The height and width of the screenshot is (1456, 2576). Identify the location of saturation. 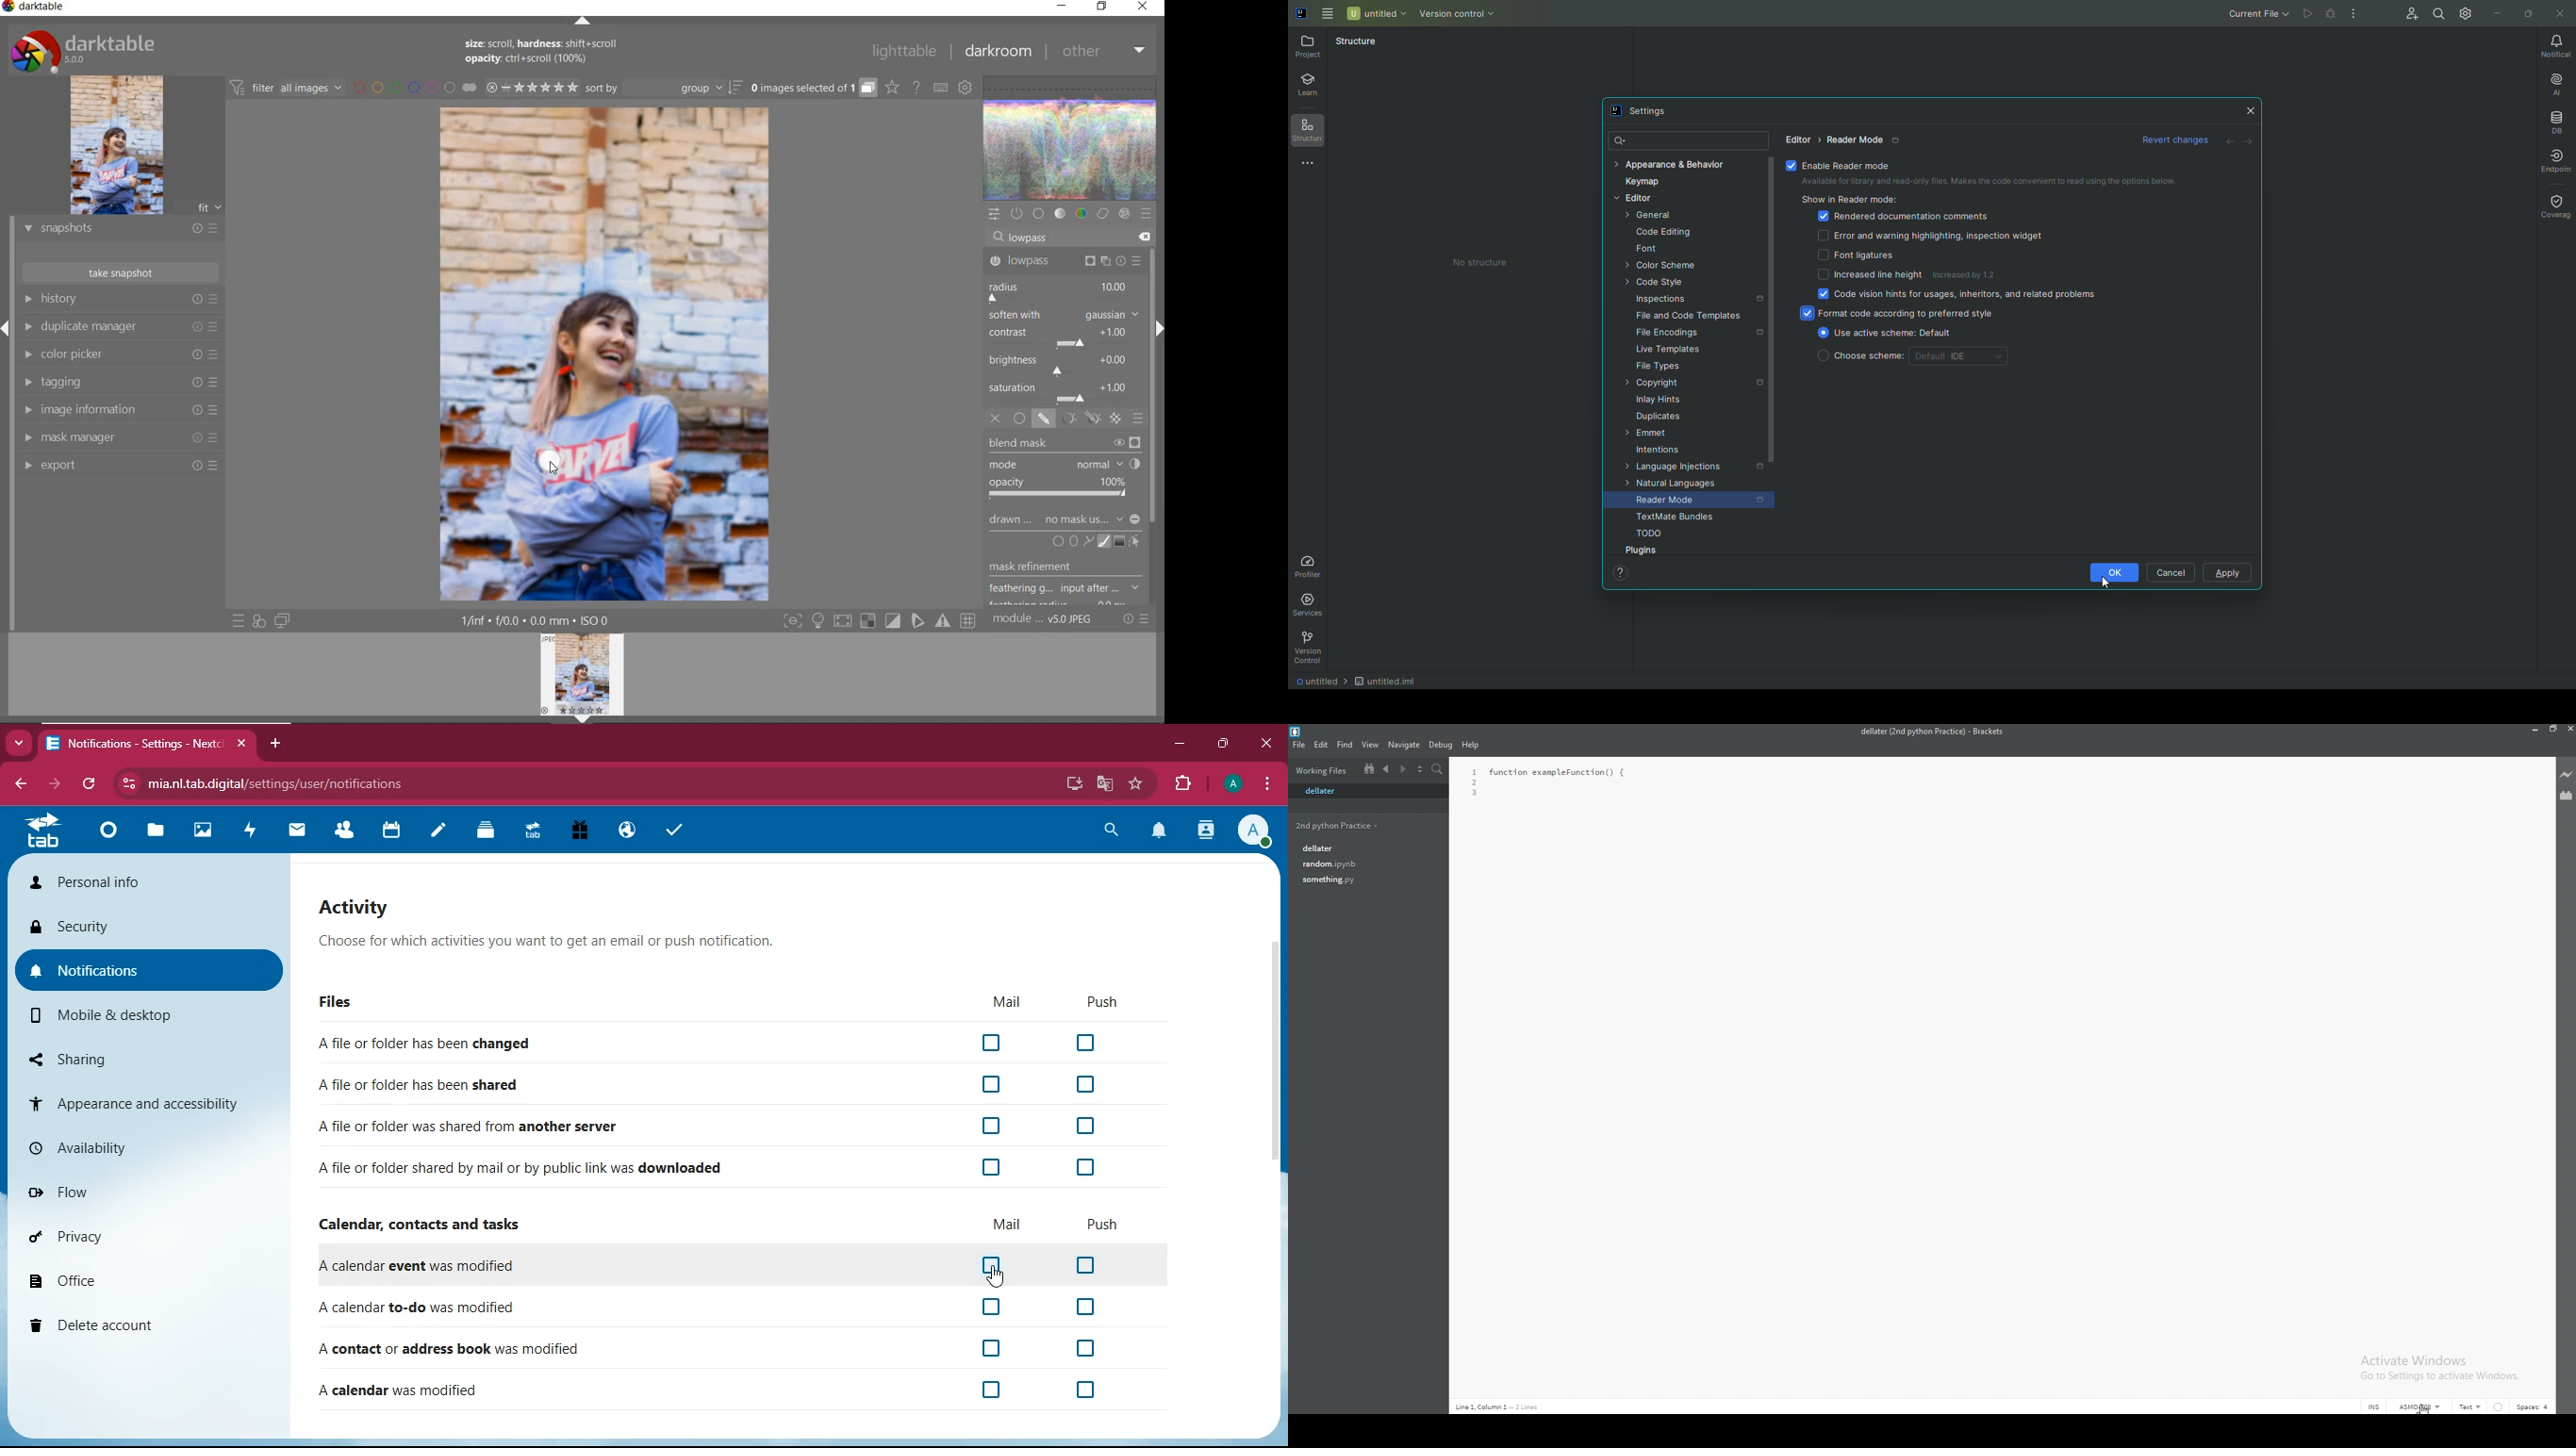
(1063, 392).